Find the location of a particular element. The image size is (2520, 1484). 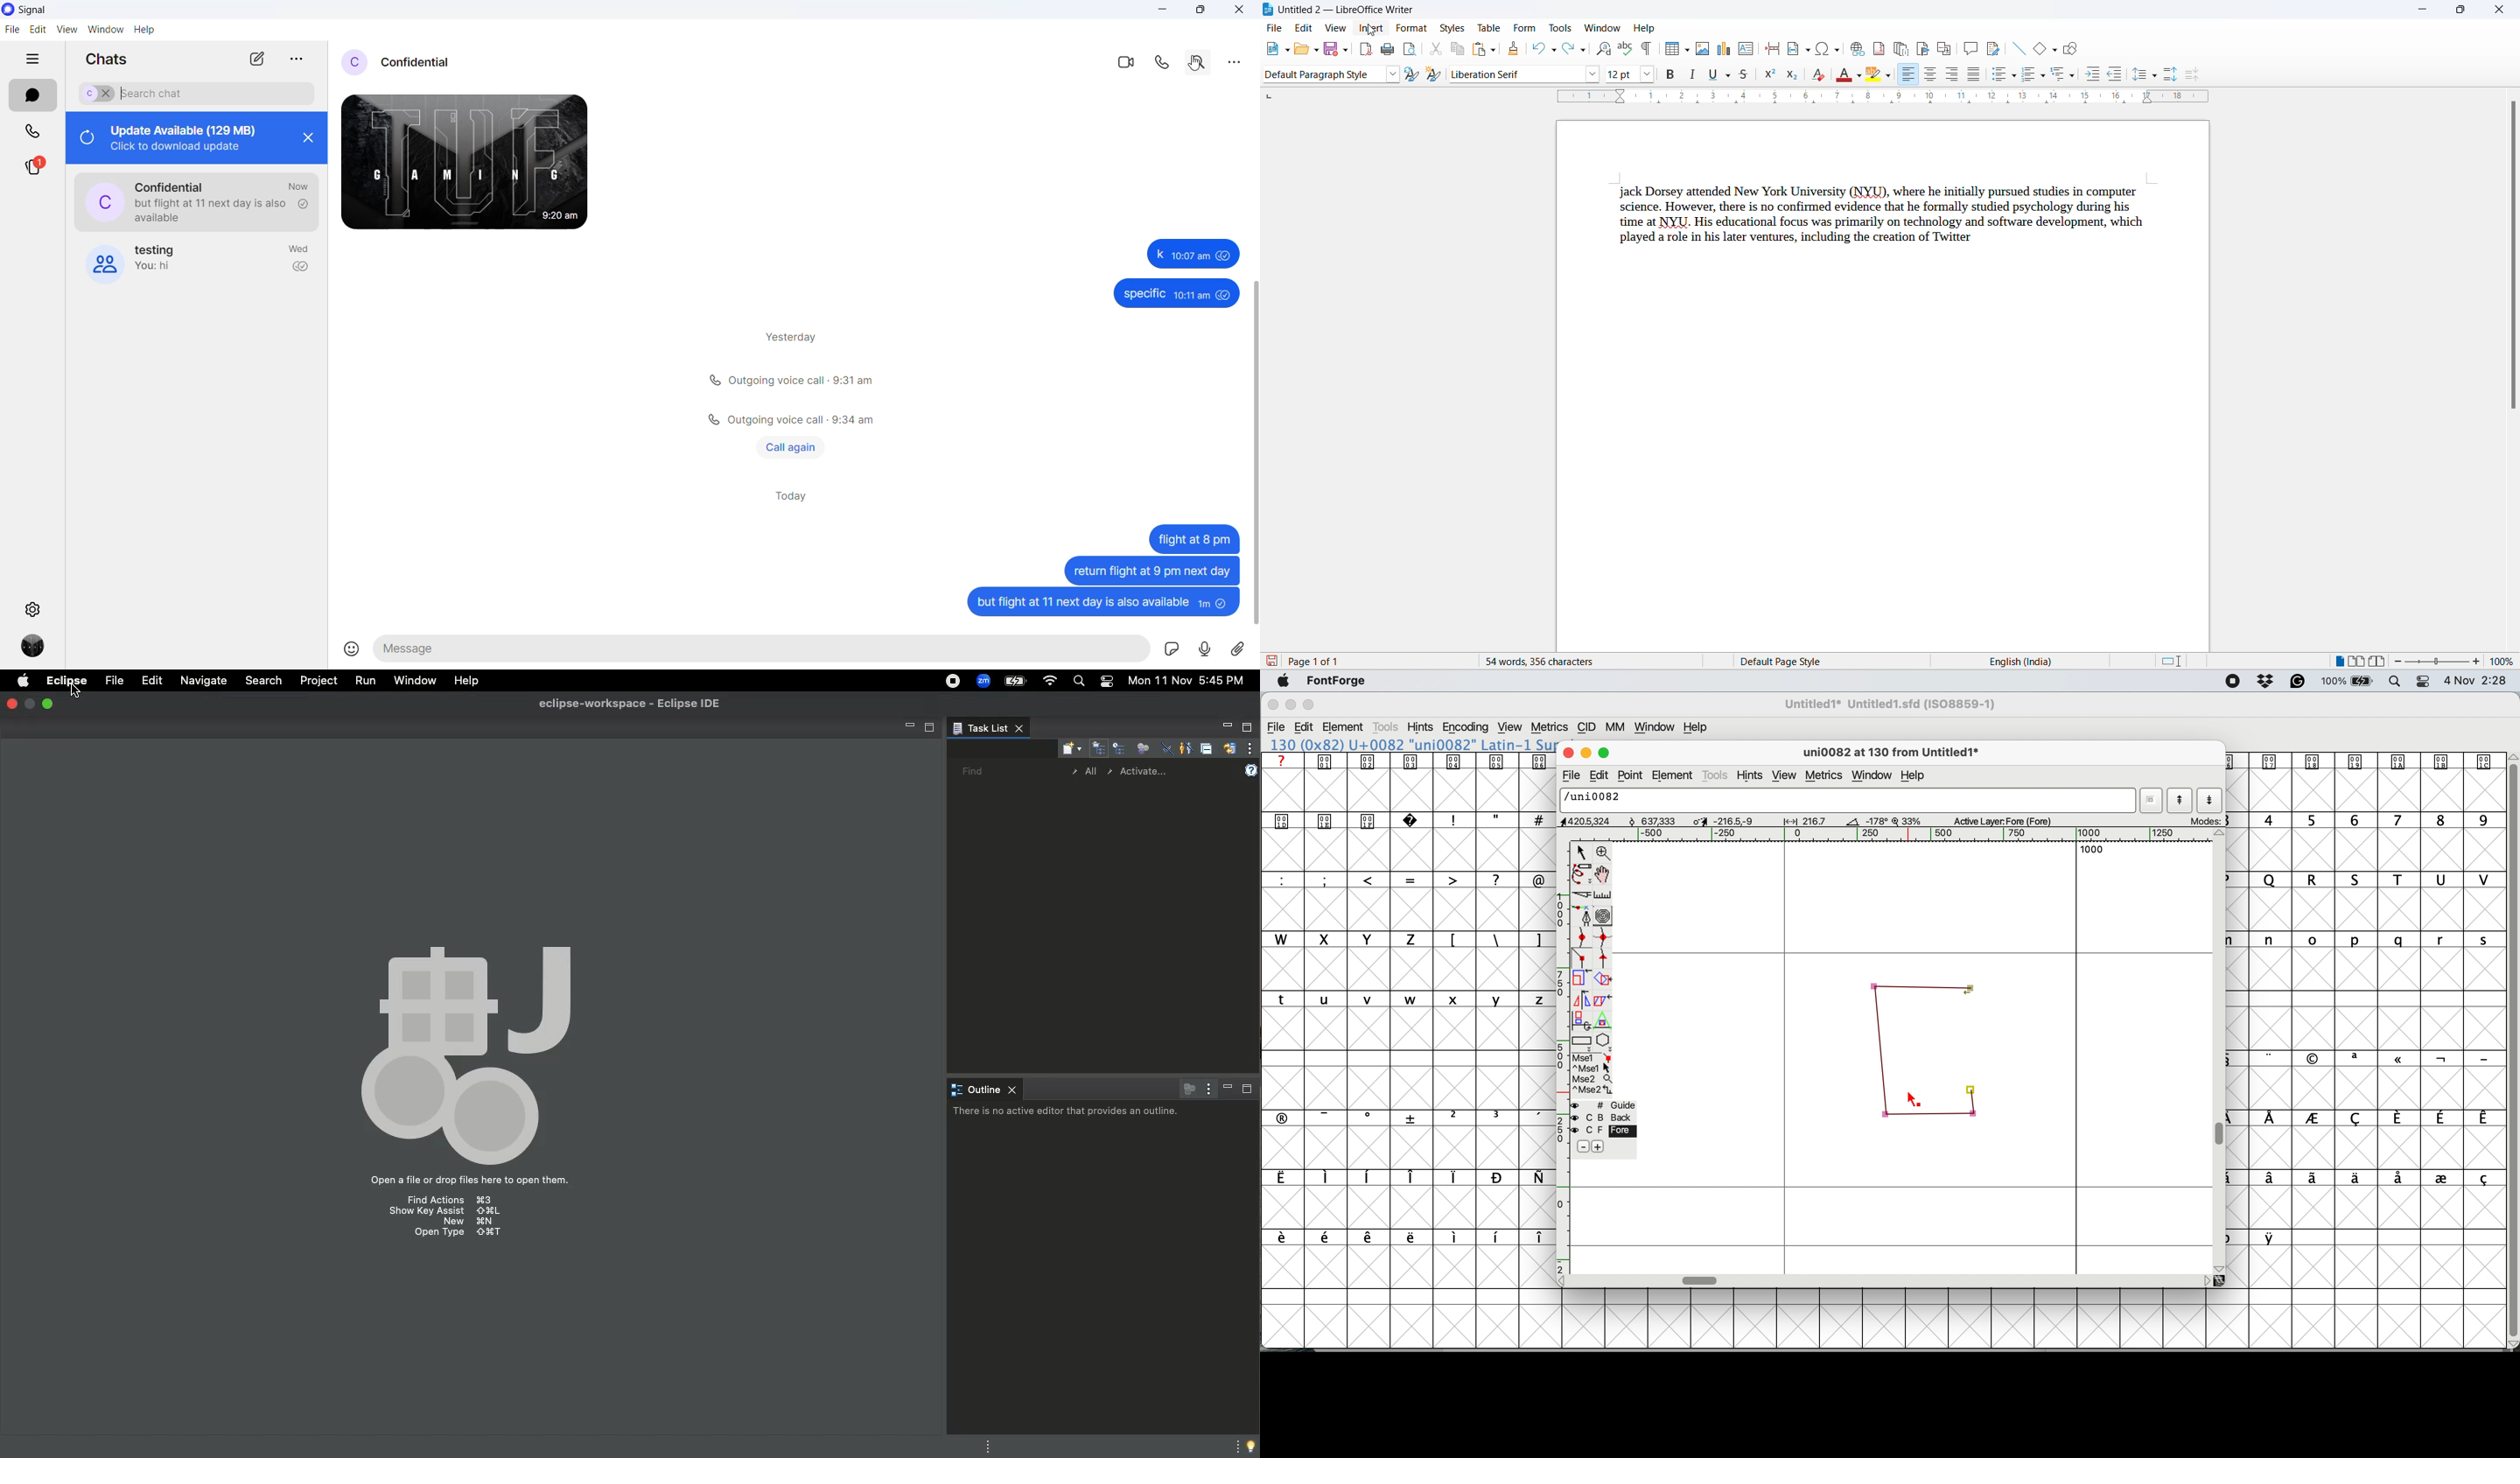

book view is located at coordinates (2380, 662).